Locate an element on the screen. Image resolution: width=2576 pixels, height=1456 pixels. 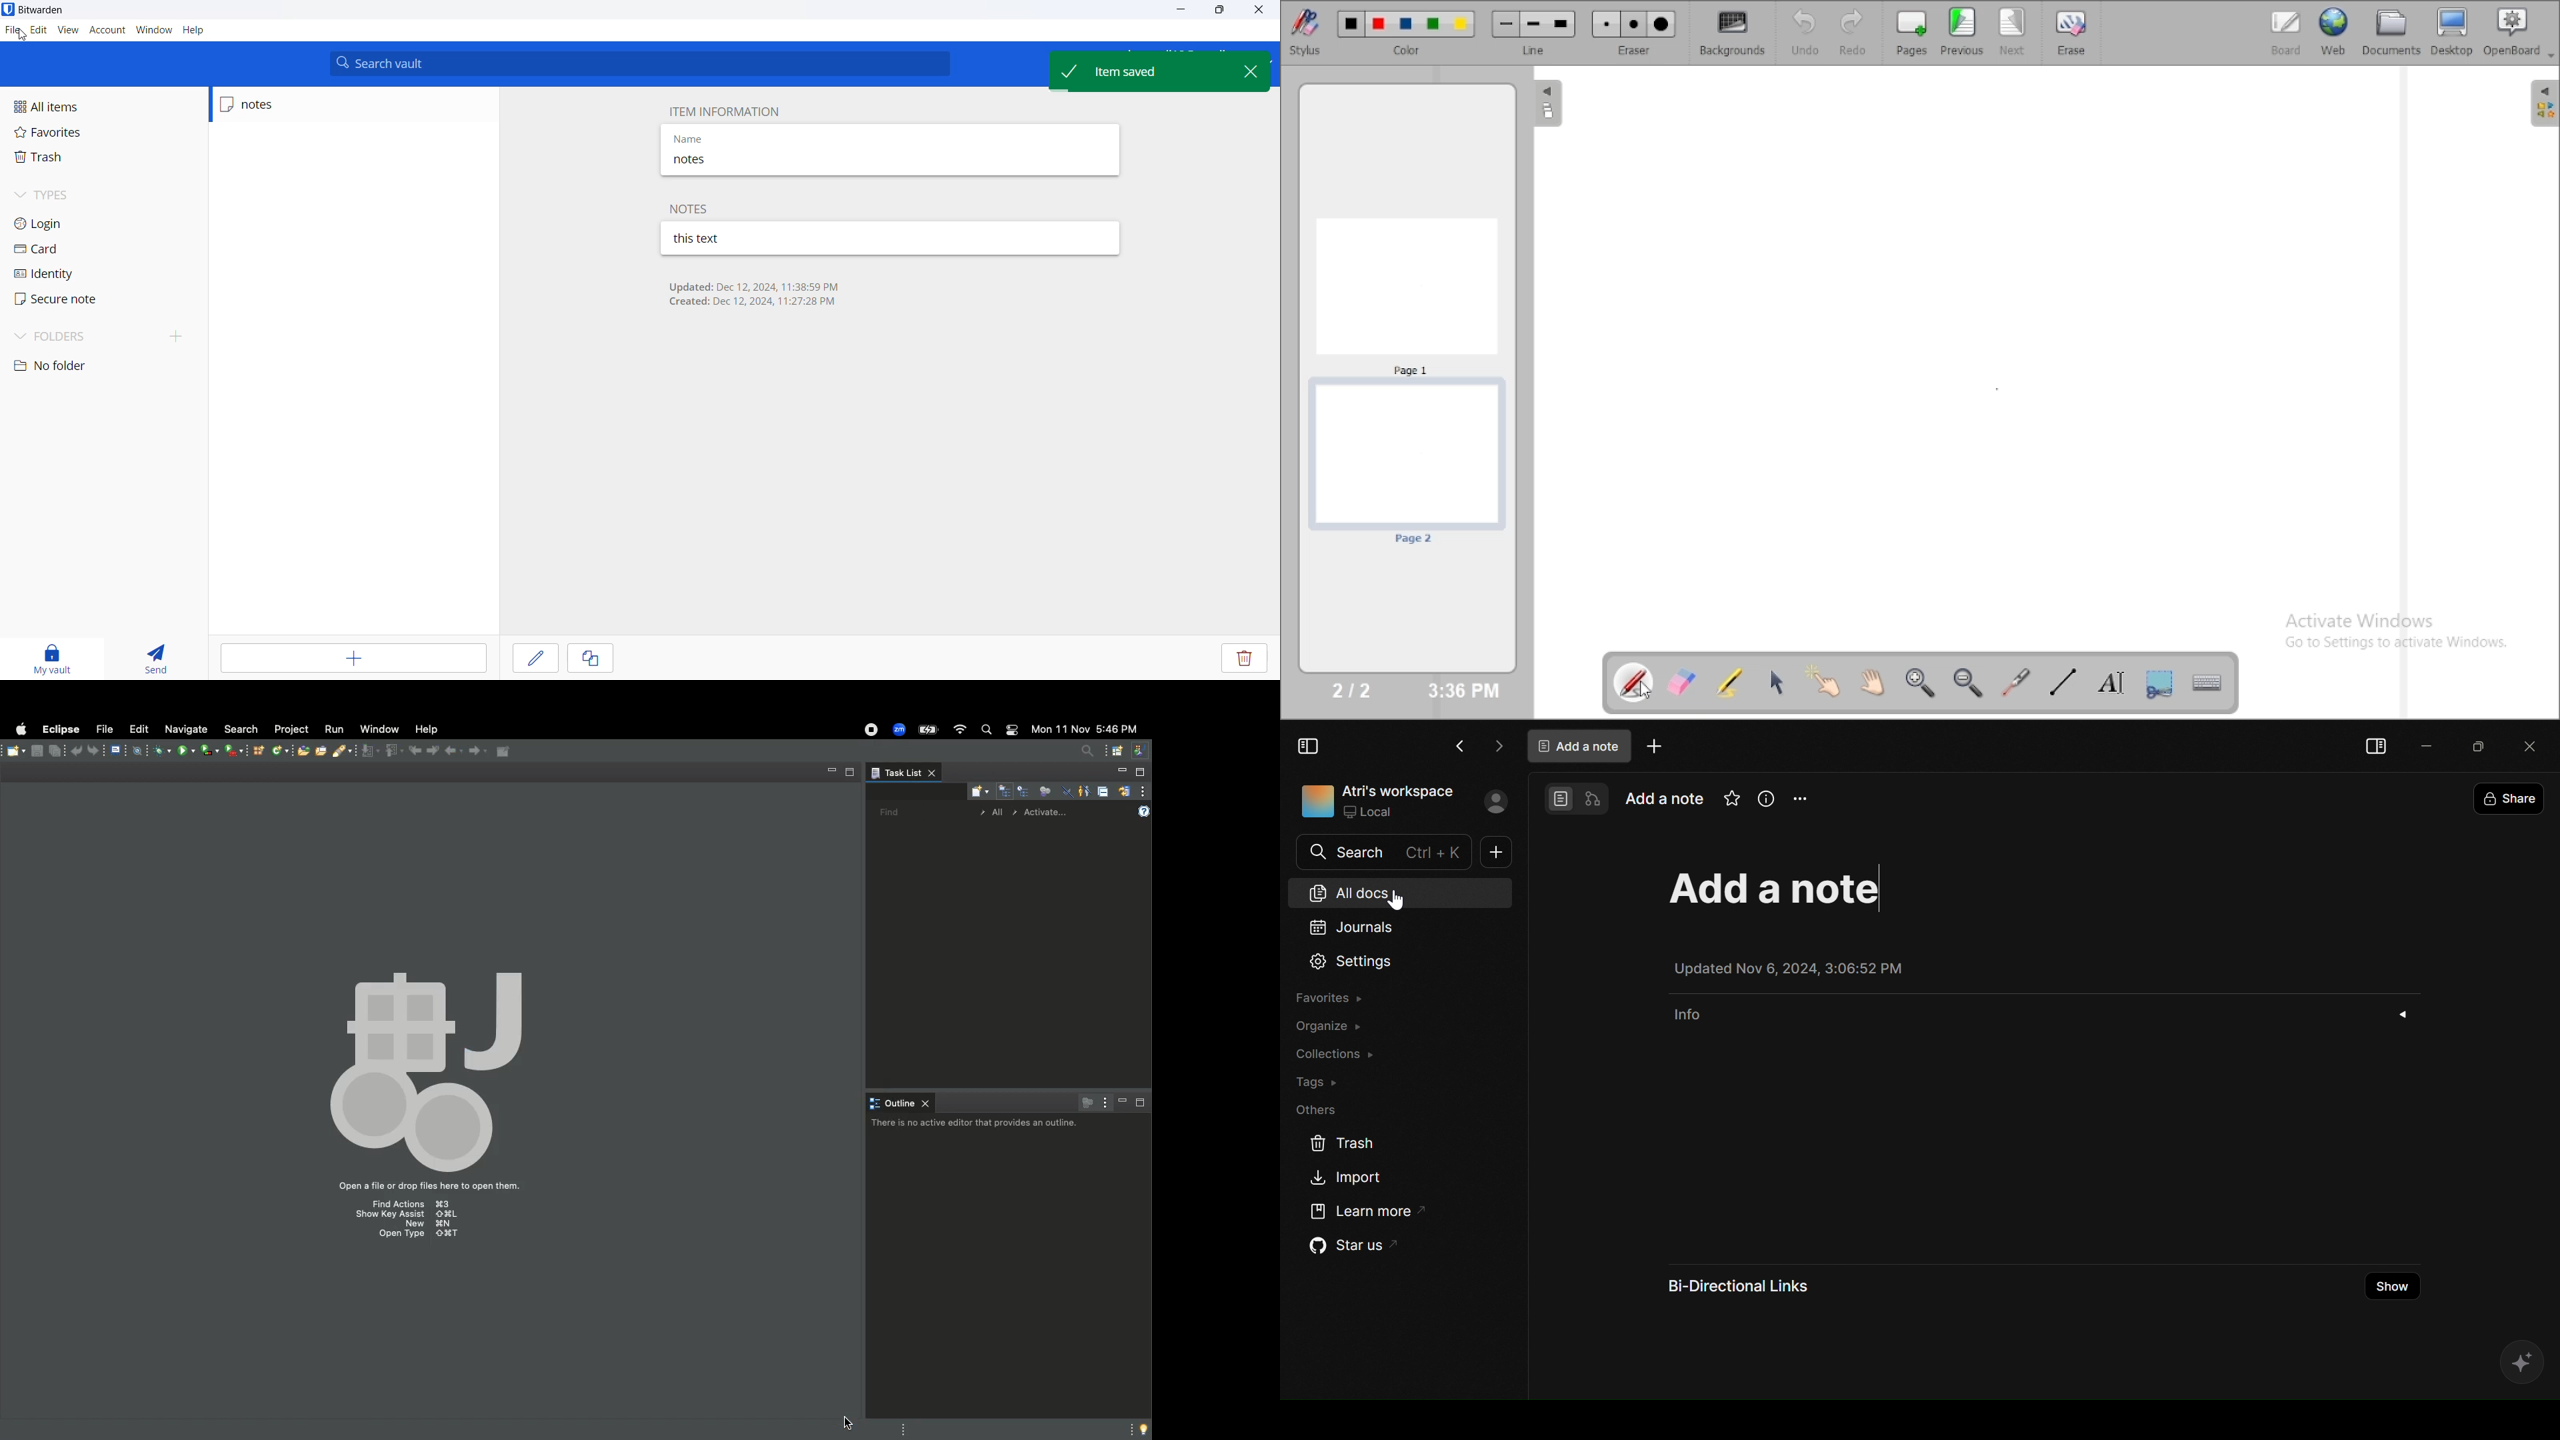
Open is located at coordinates (507, 752).